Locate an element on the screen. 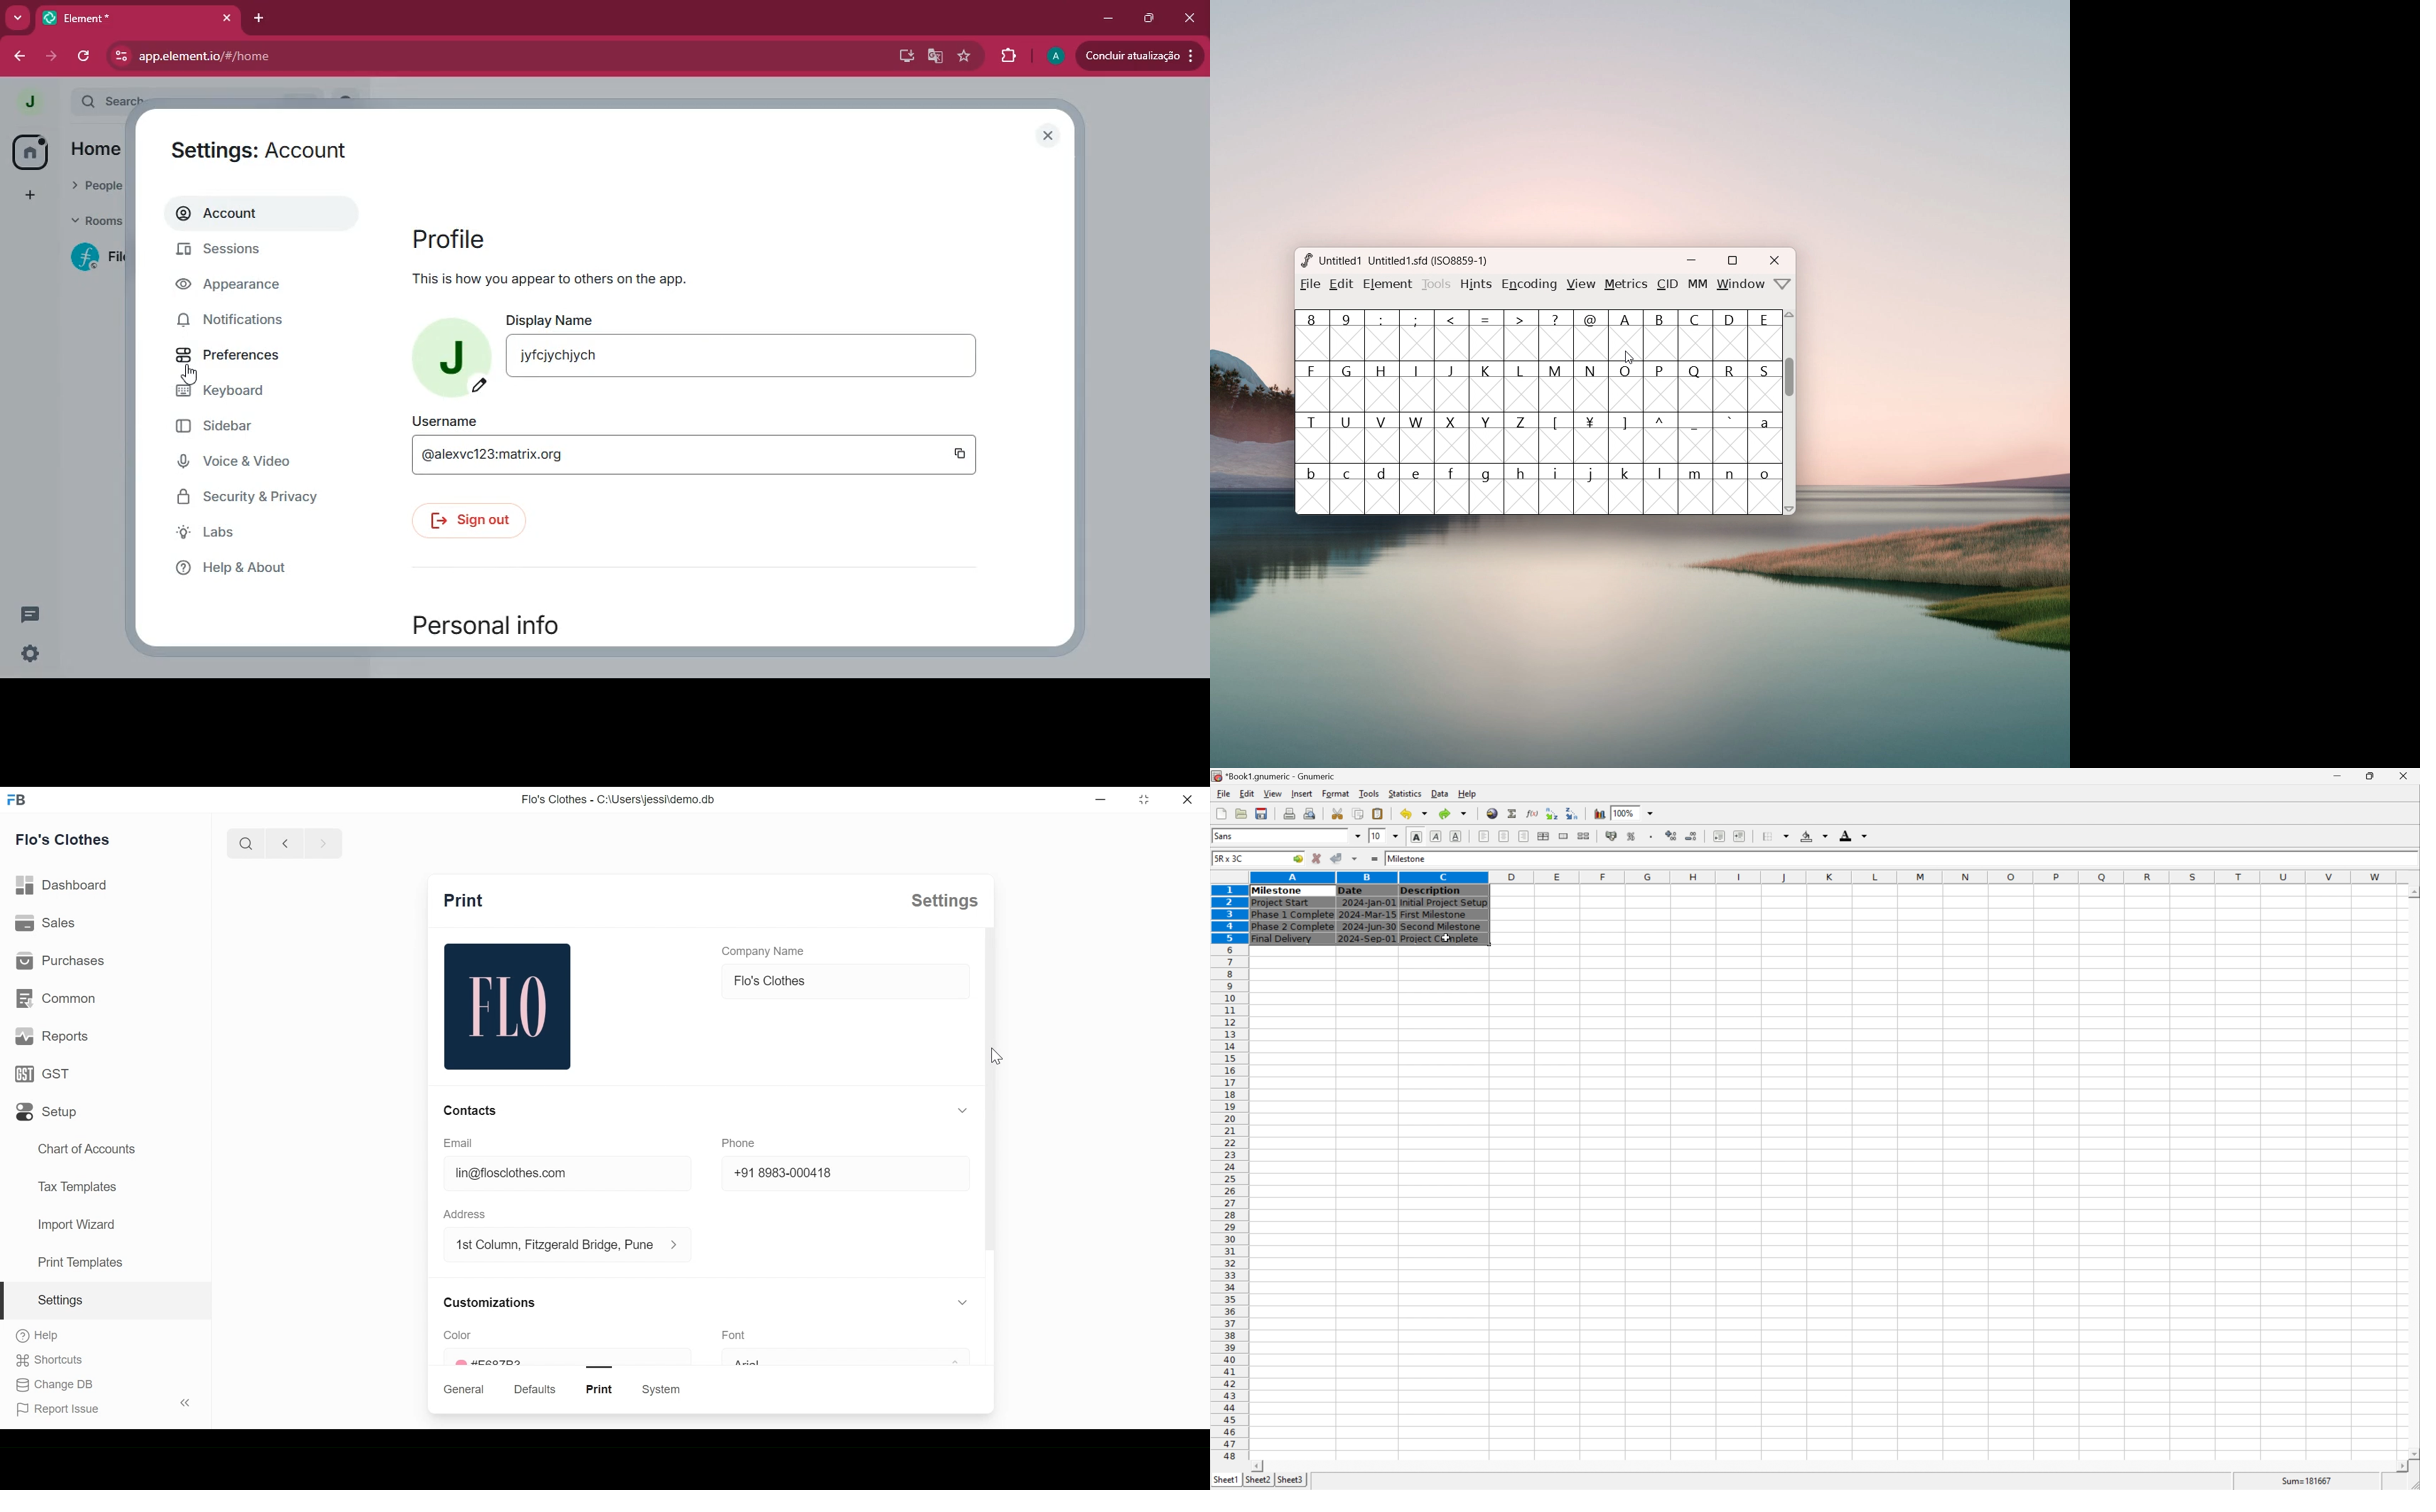 This screenshot has width=2436, height=1512. C is located at coordinates (1696, 335).